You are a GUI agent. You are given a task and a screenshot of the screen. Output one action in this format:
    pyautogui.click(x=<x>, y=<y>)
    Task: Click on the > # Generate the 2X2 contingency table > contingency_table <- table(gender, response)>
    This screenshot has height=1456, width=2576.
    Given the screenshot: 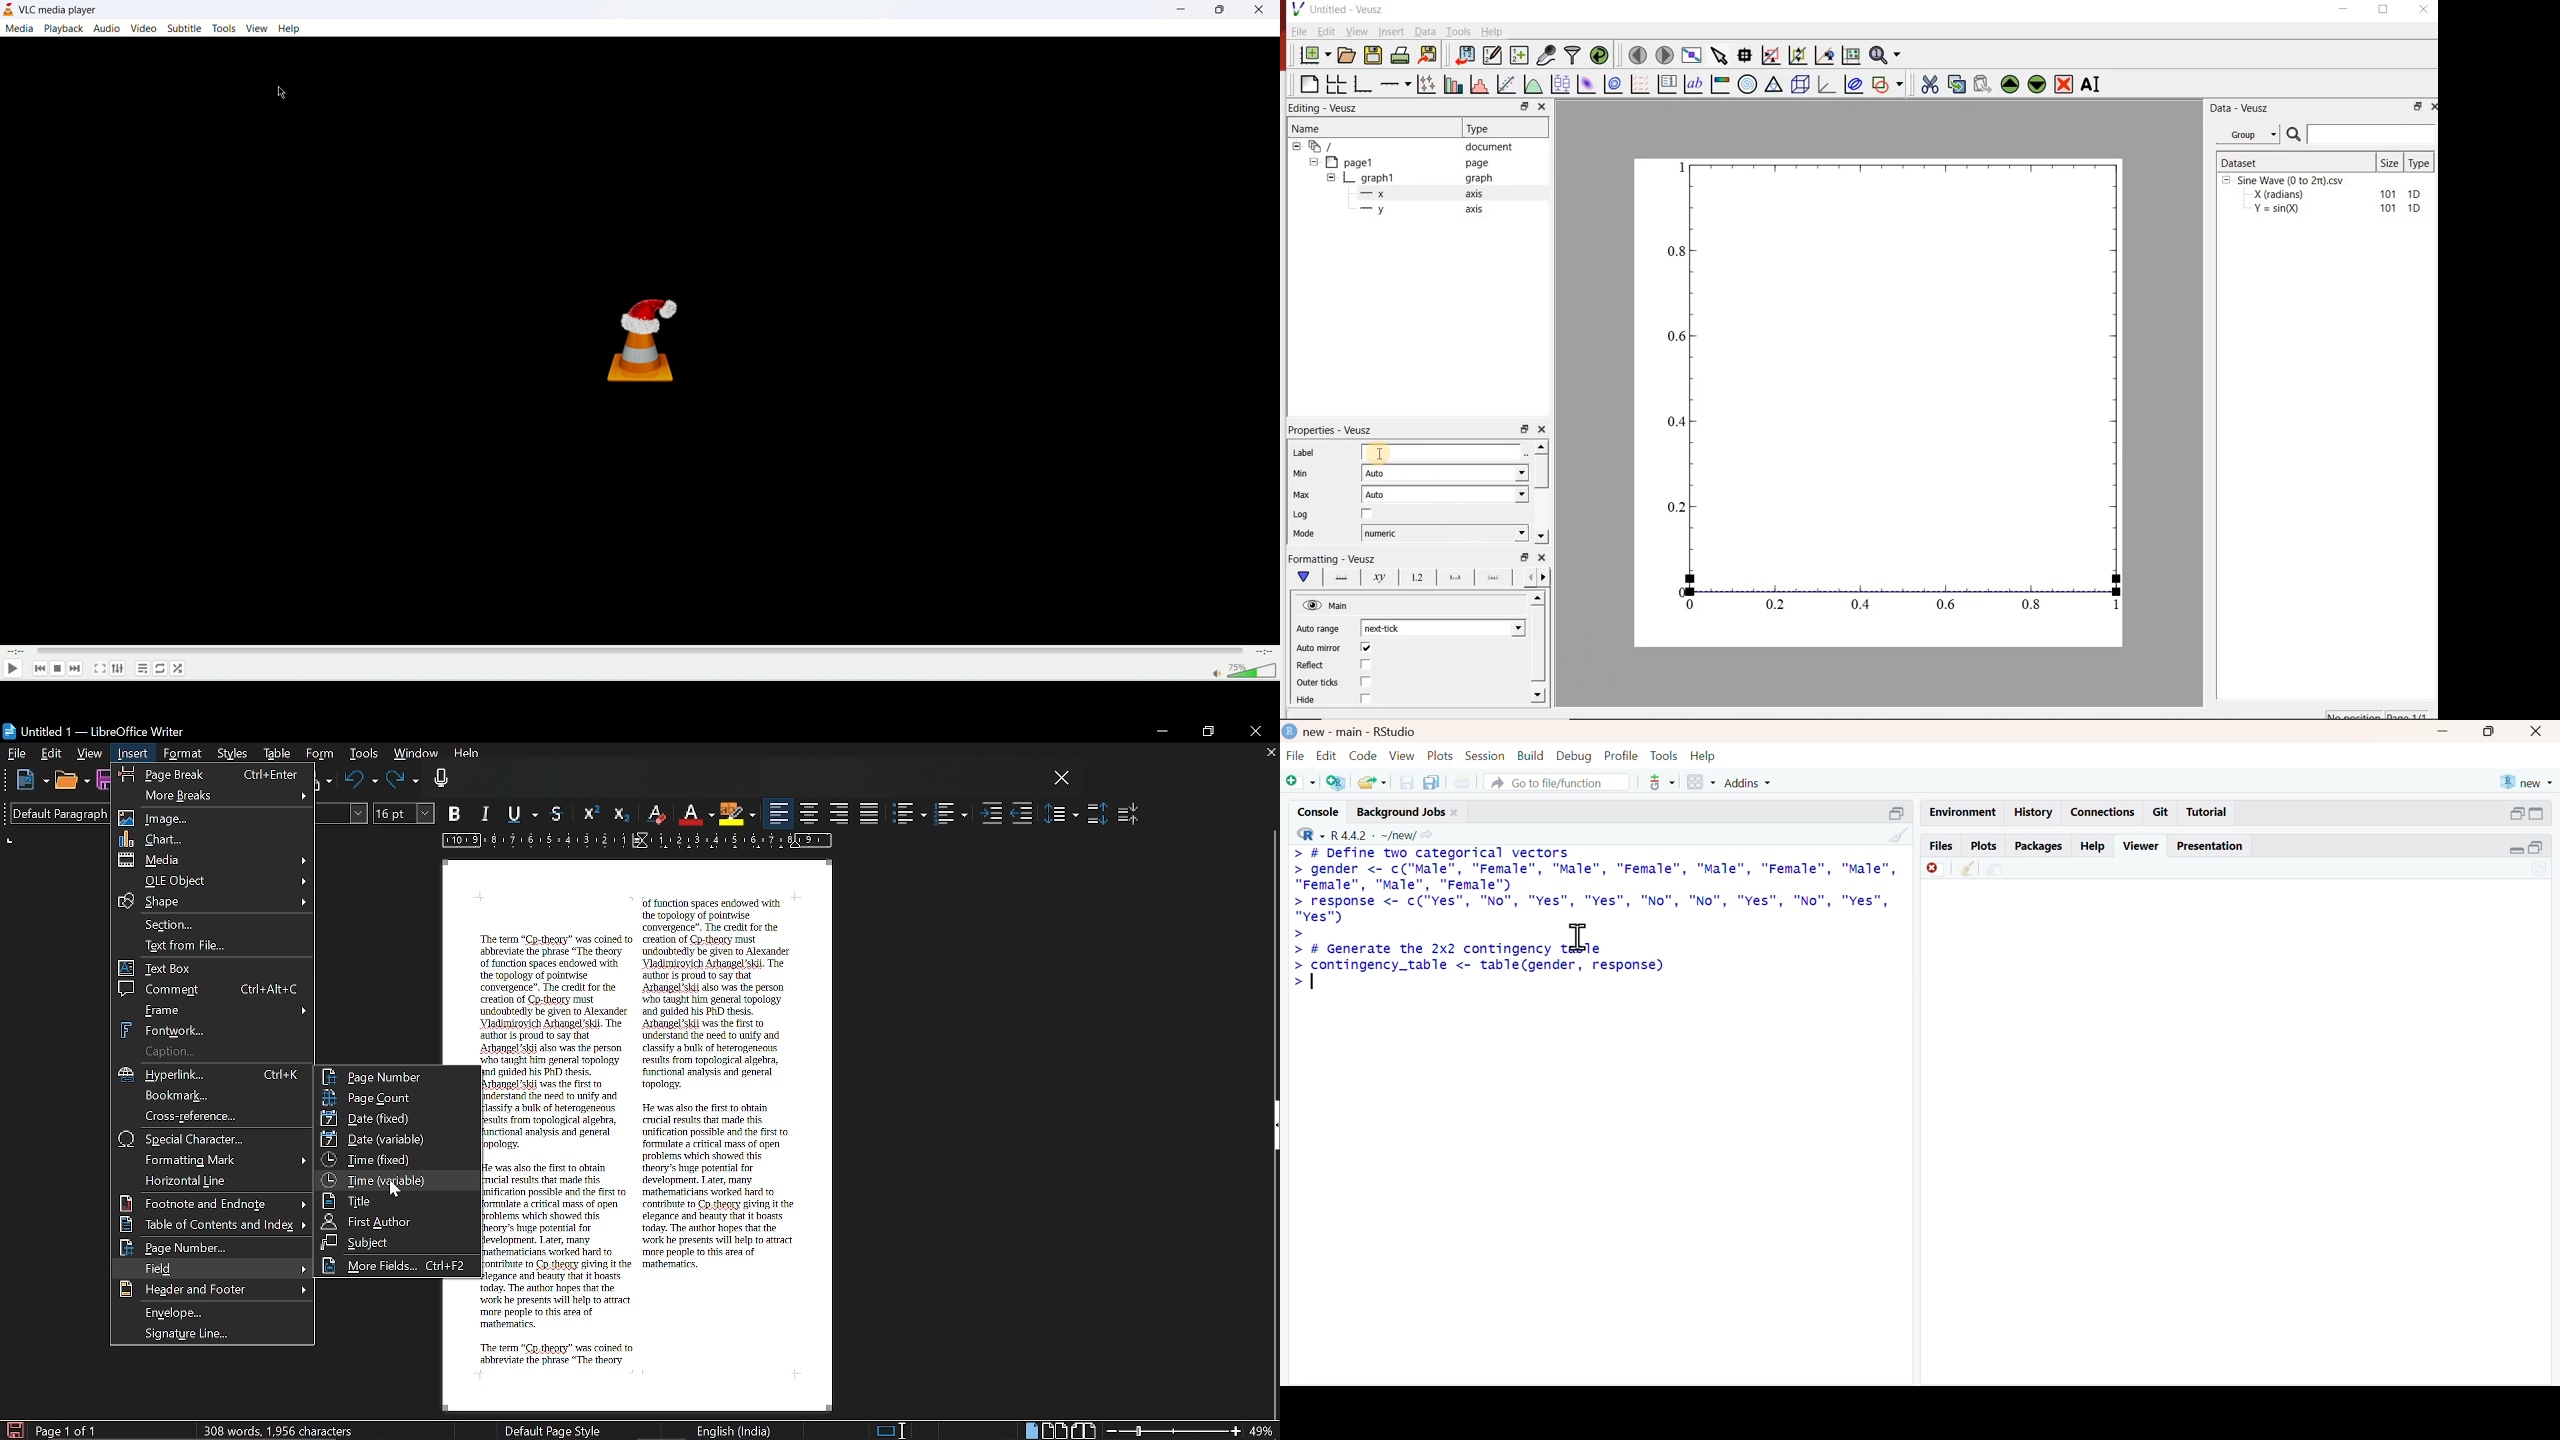 What is the action you would take?
    pyautogui.click(x=1479, y=967)
    